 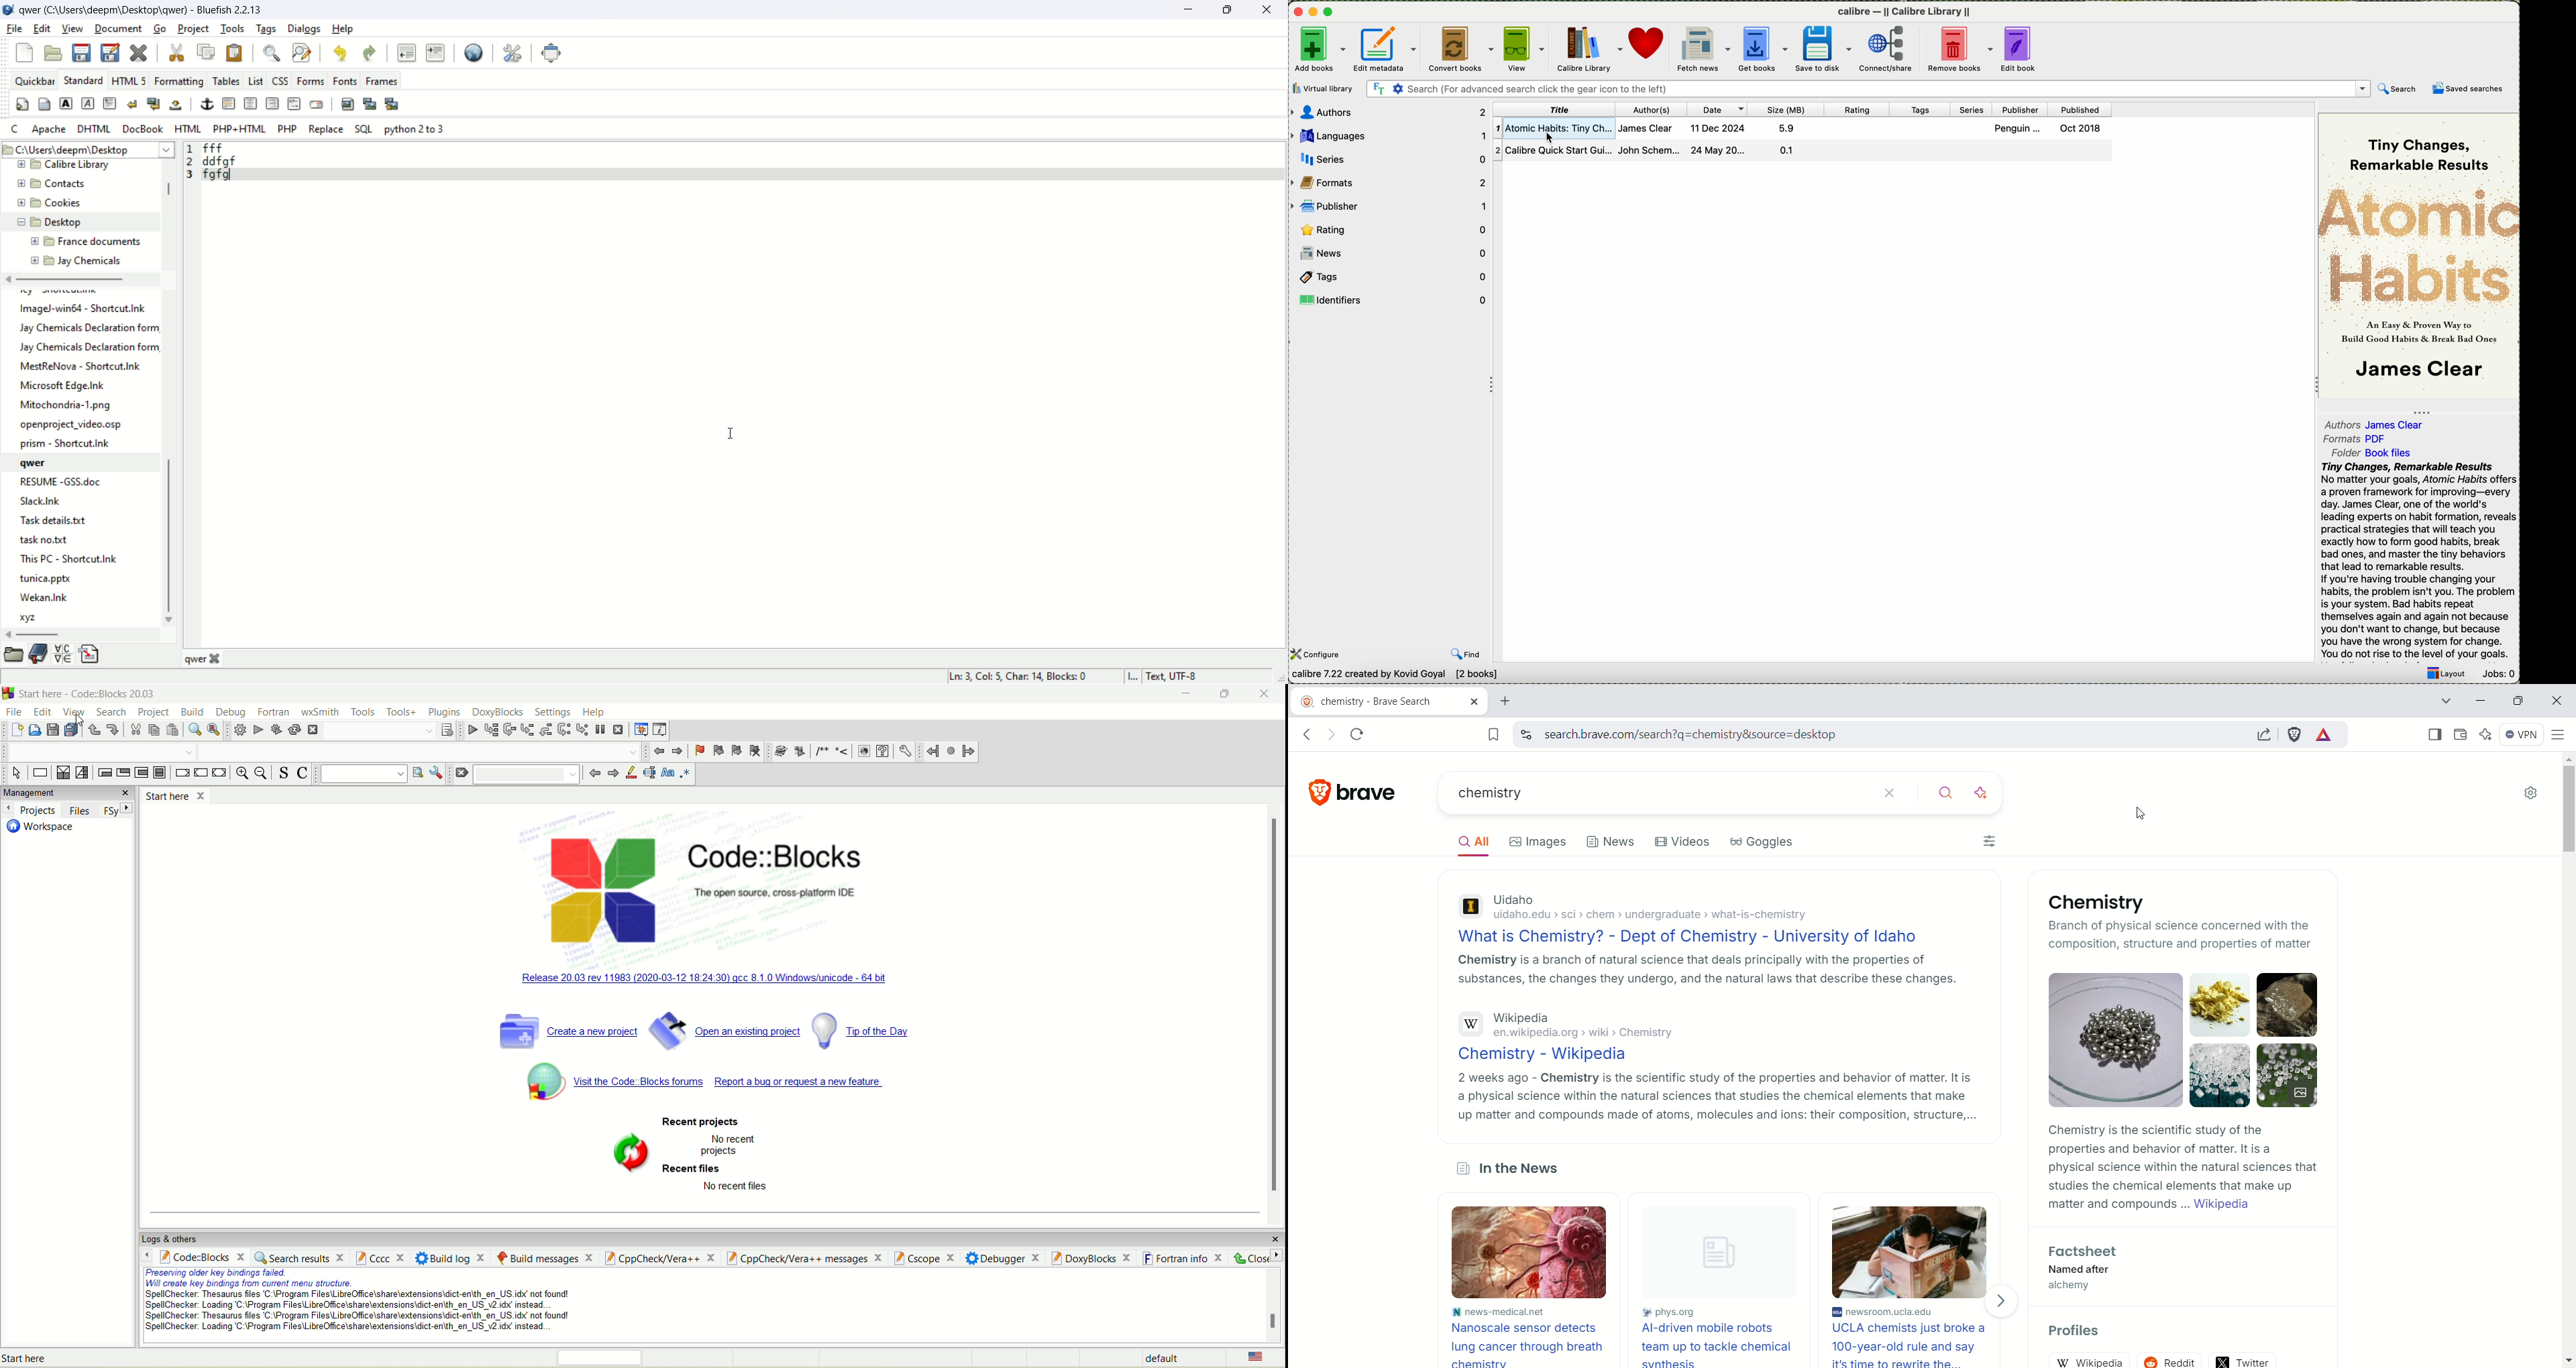 I want to click on zoom out, so click(x=260, y=776).